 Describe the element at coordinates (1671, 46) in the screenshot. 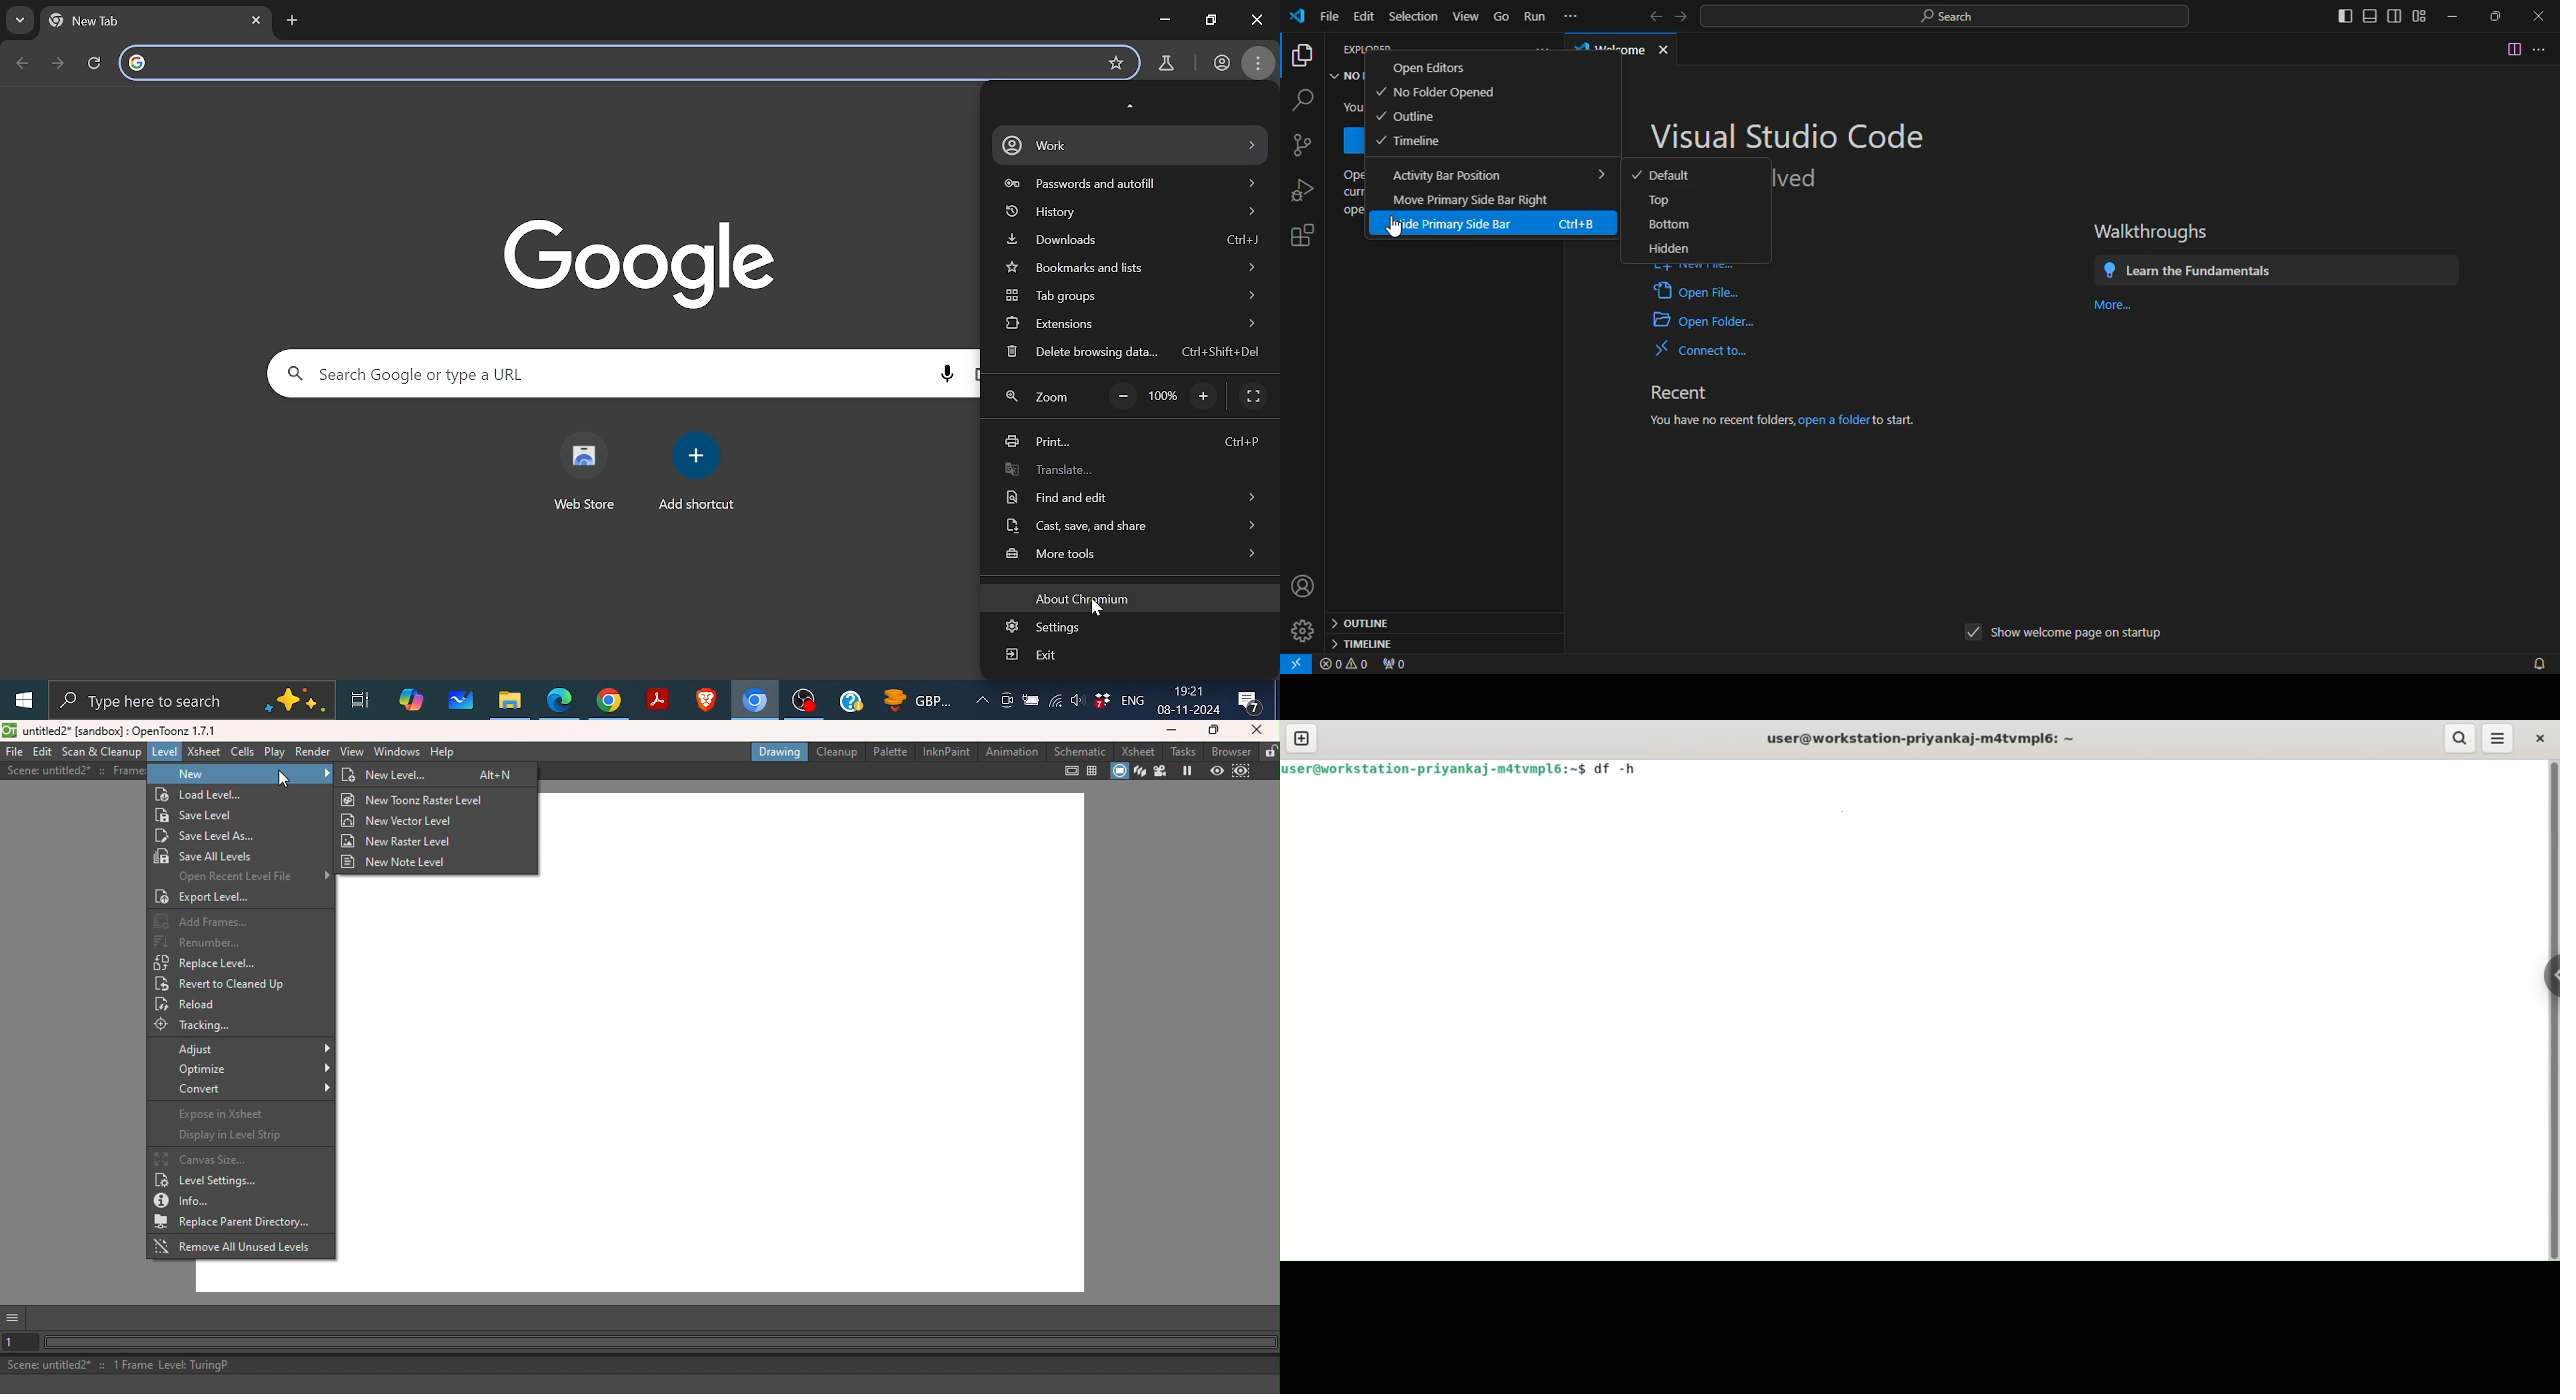

I see `close` at that location.